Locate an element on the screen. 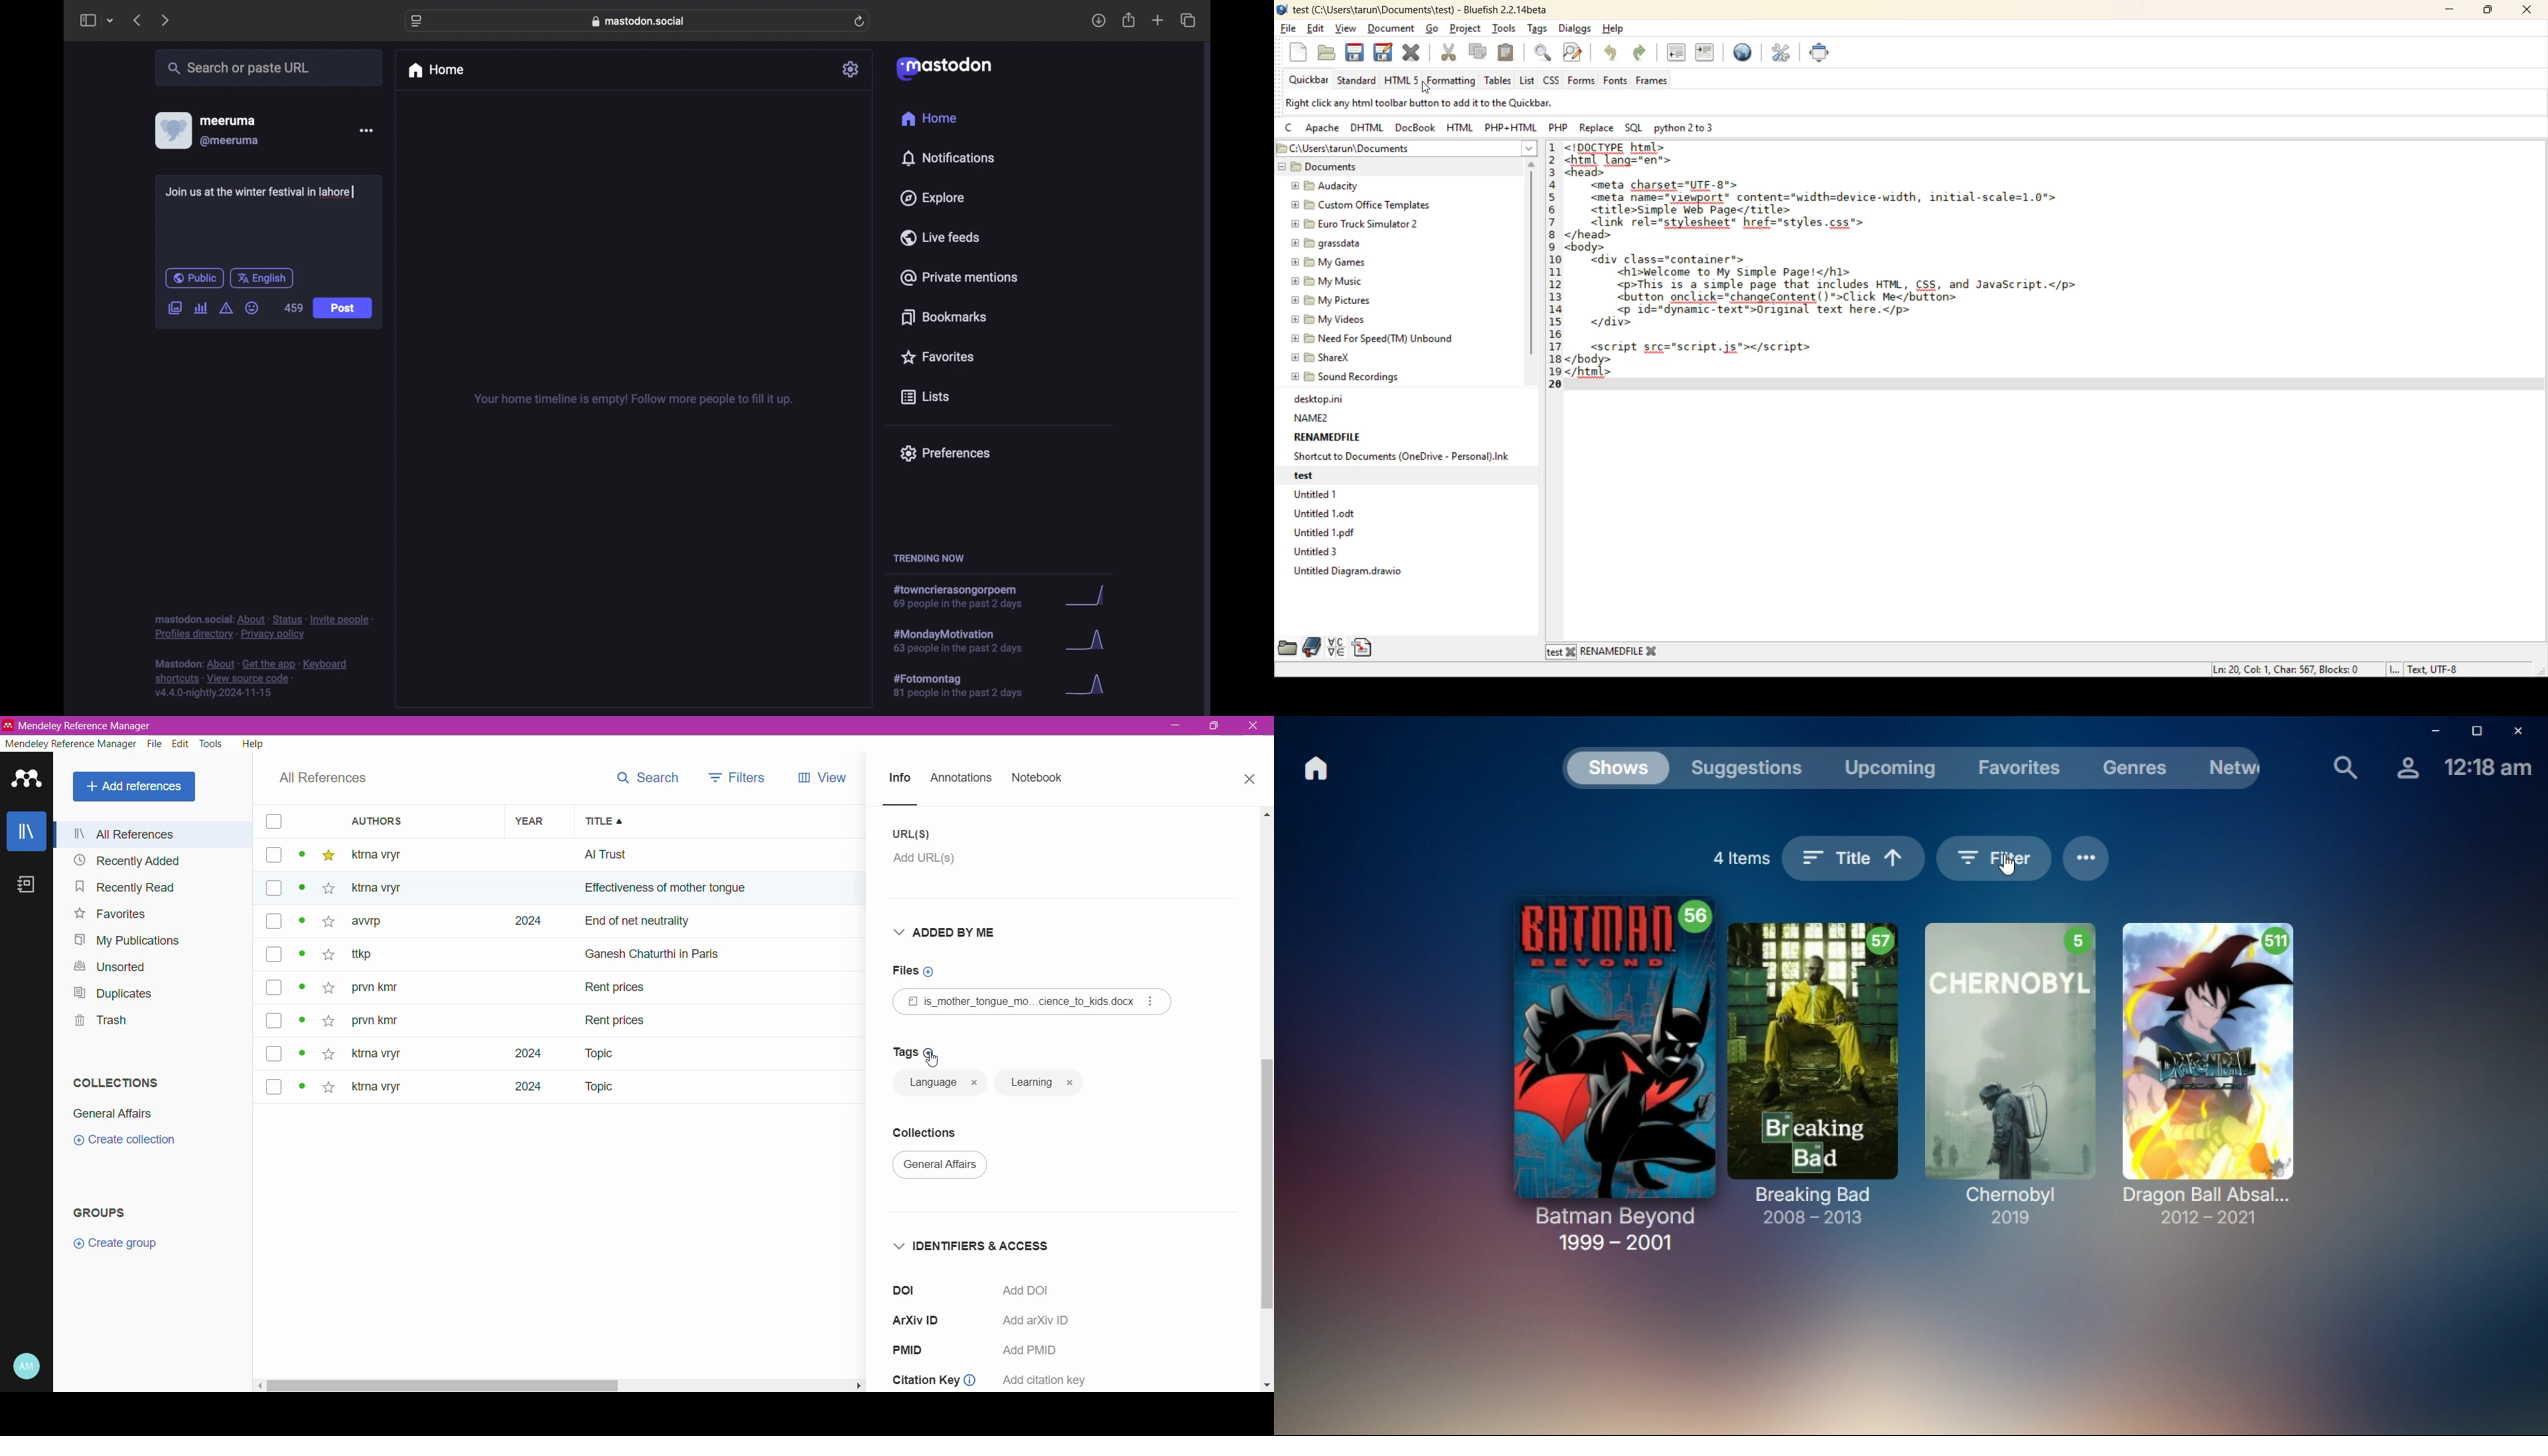  Post is located at coordinates (344, 309).